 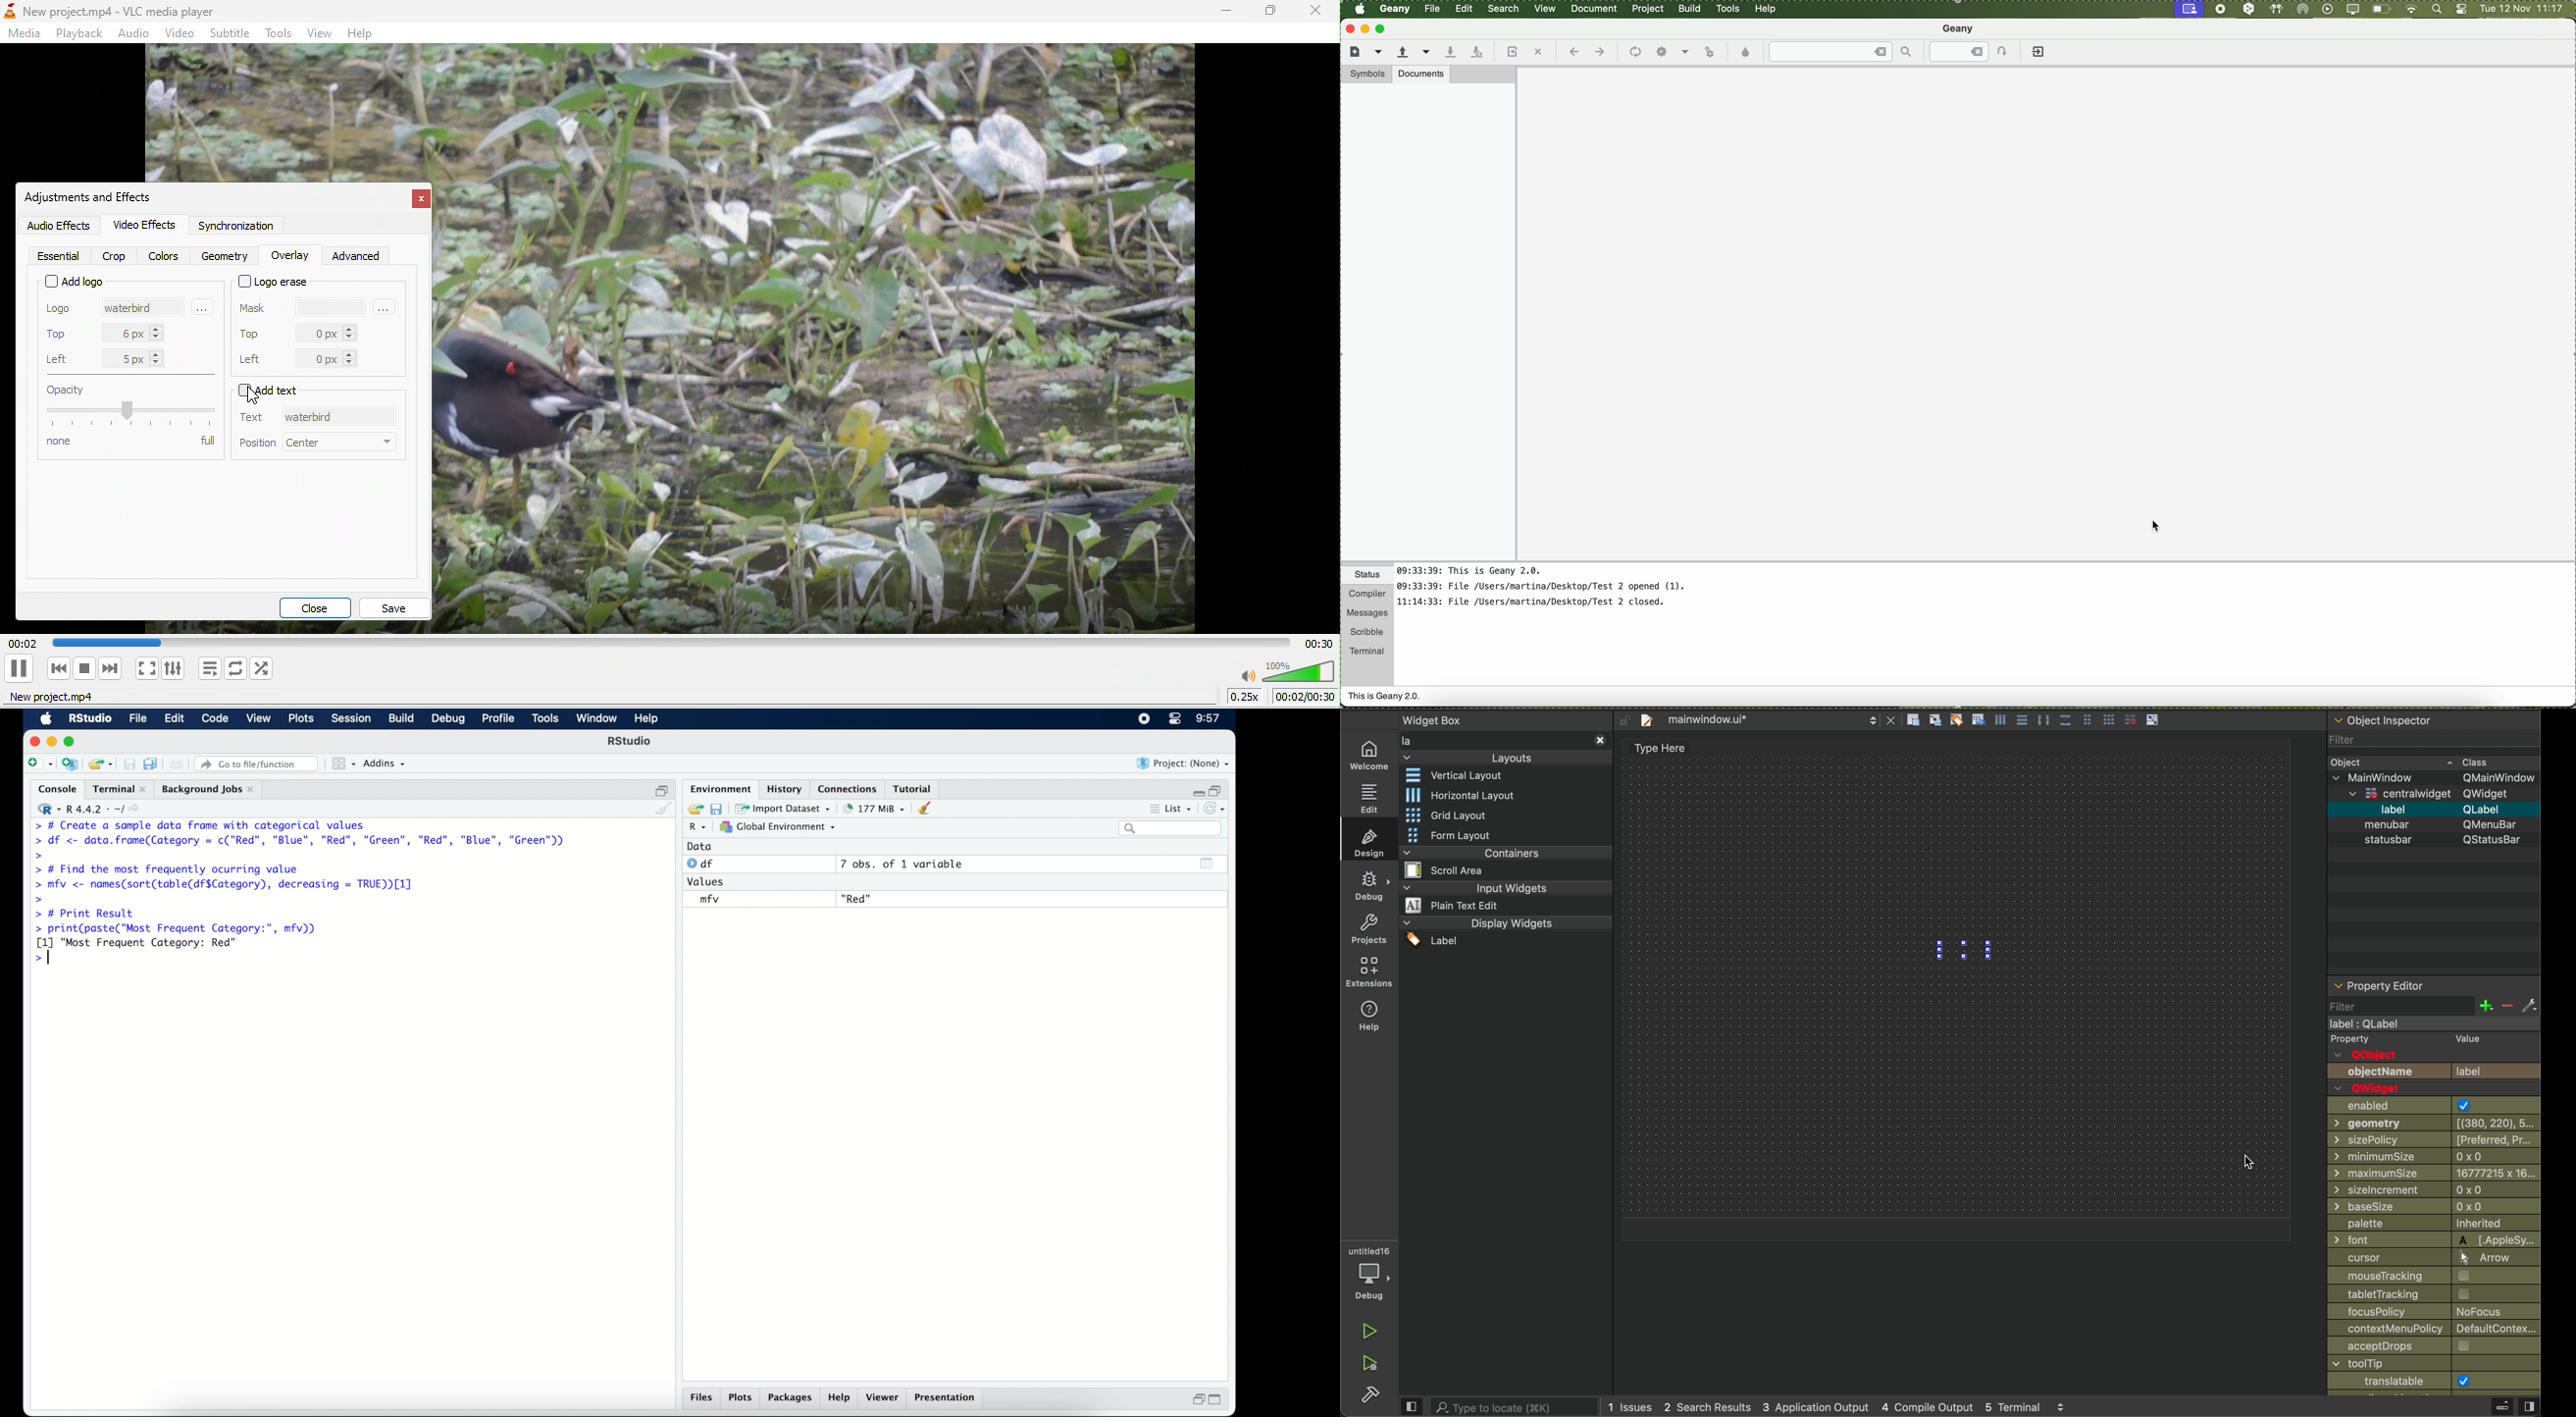 What do you see at coordinates (1471, 870) in the screenshot?
I see `scroll area` at bounding box center [1471, 870].